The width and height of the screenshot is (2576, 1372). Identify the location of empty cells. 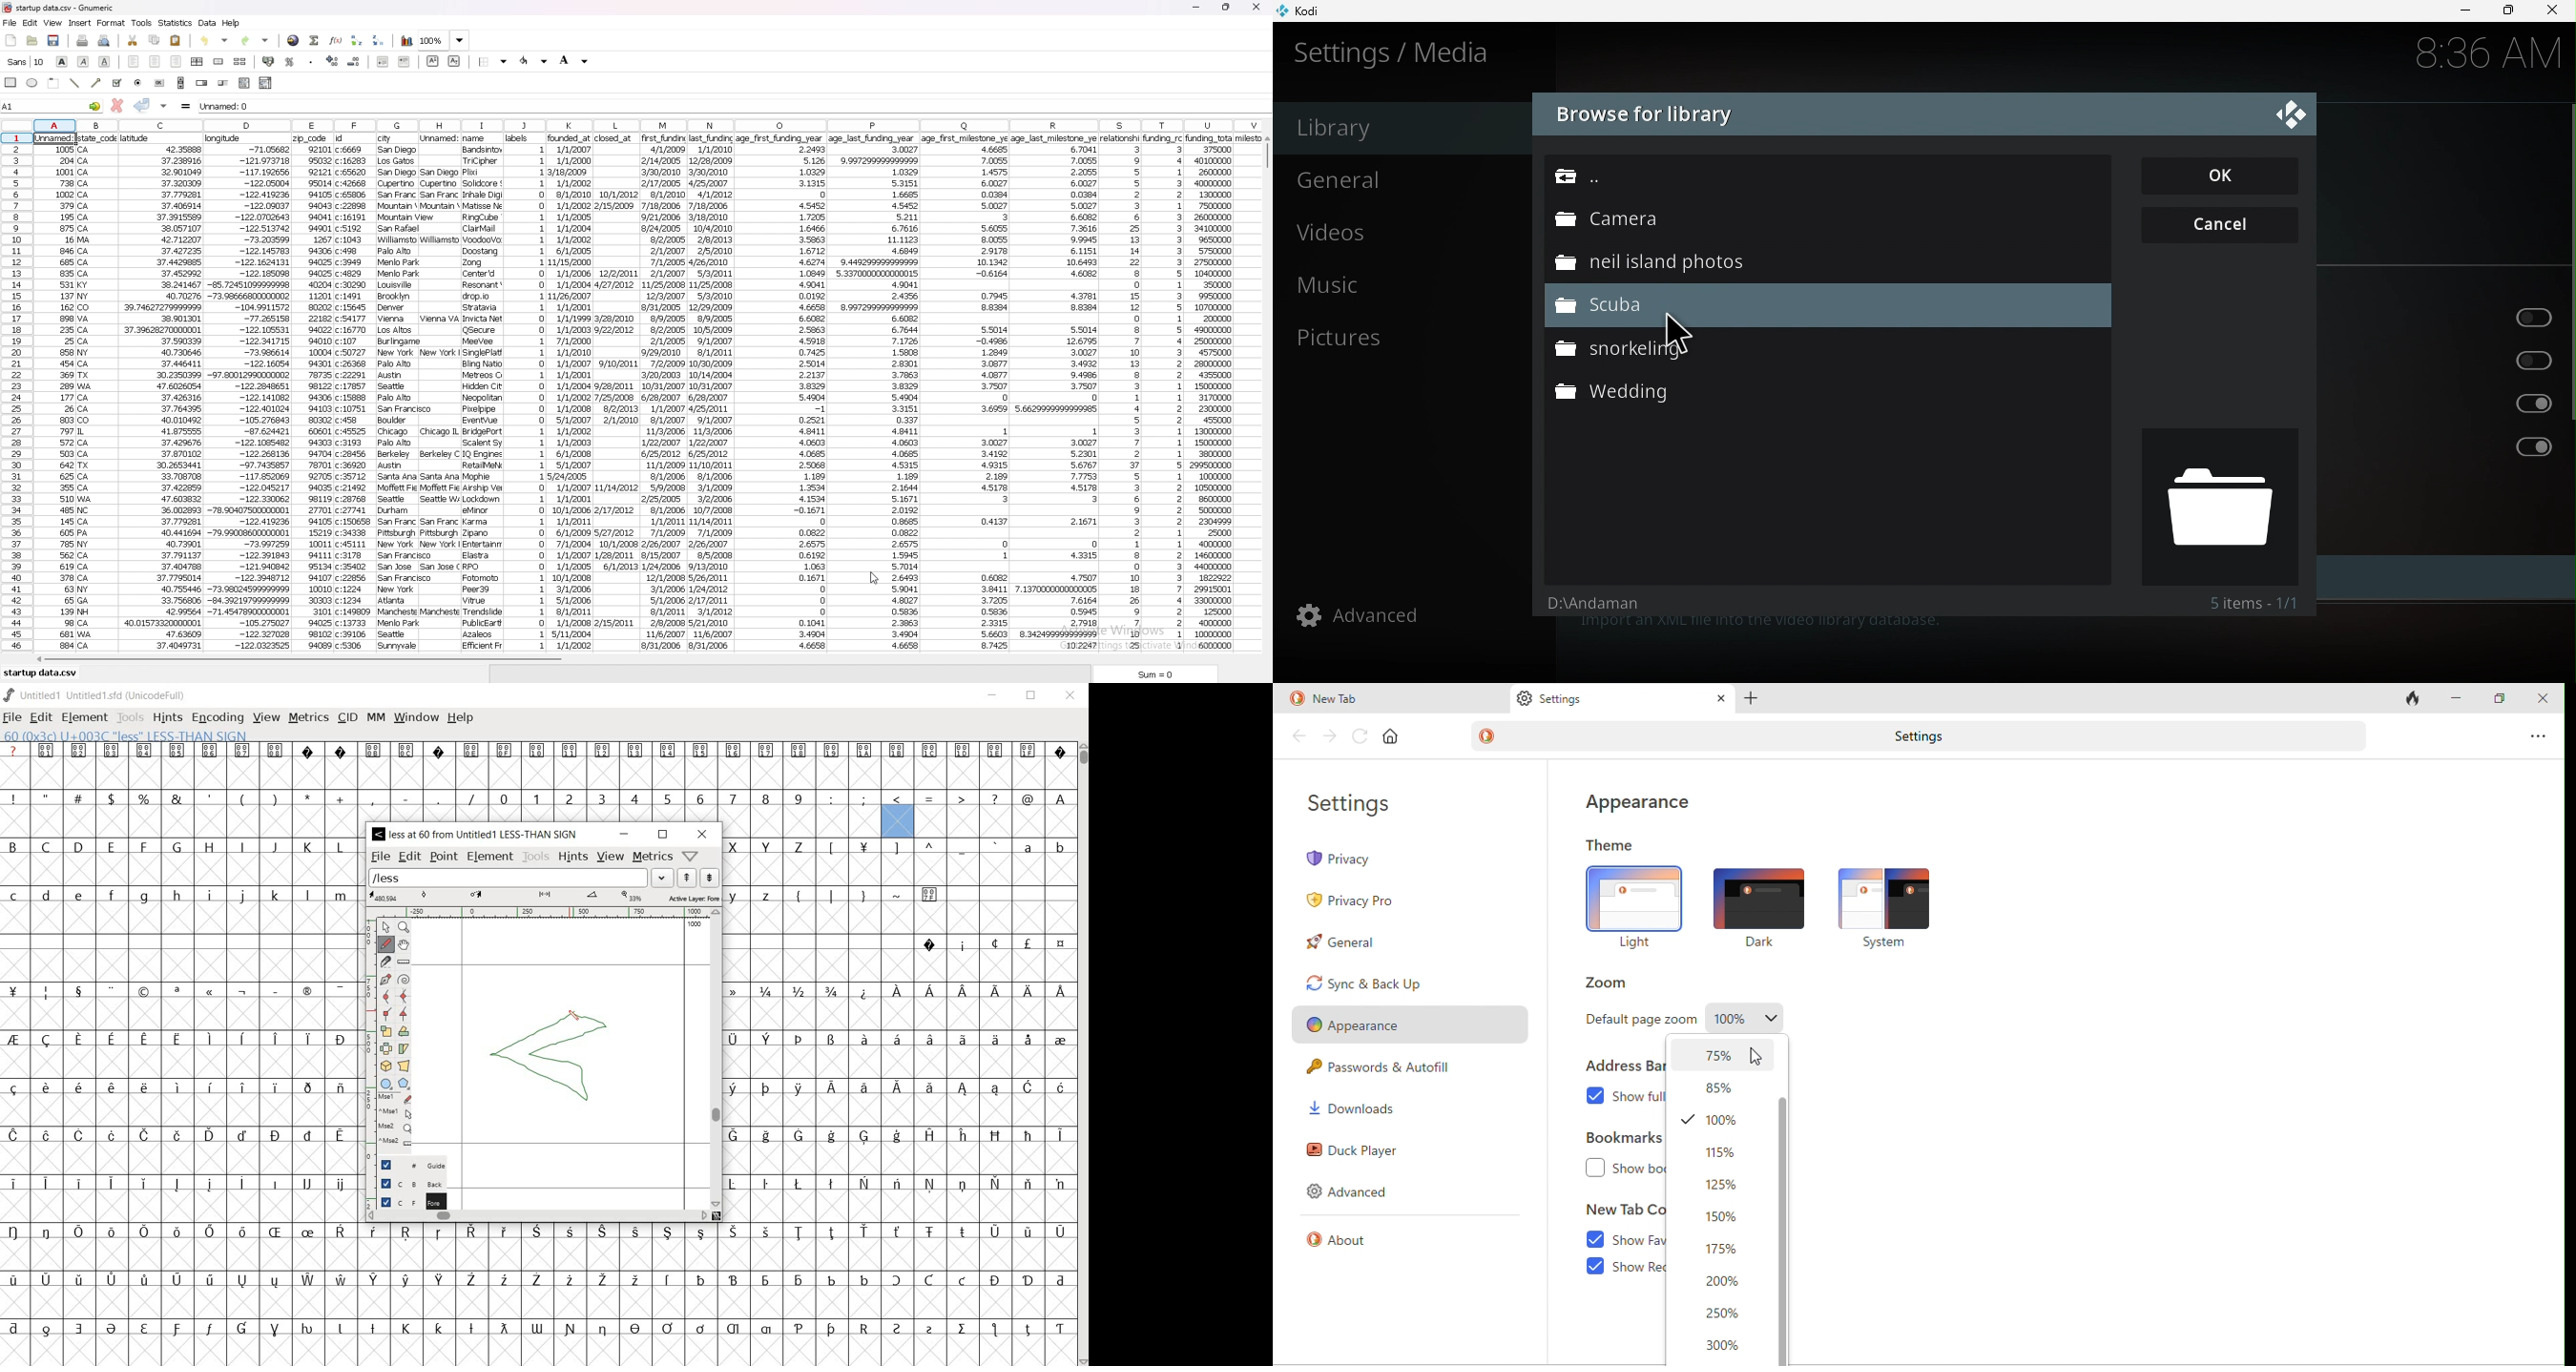
(899, 1205).